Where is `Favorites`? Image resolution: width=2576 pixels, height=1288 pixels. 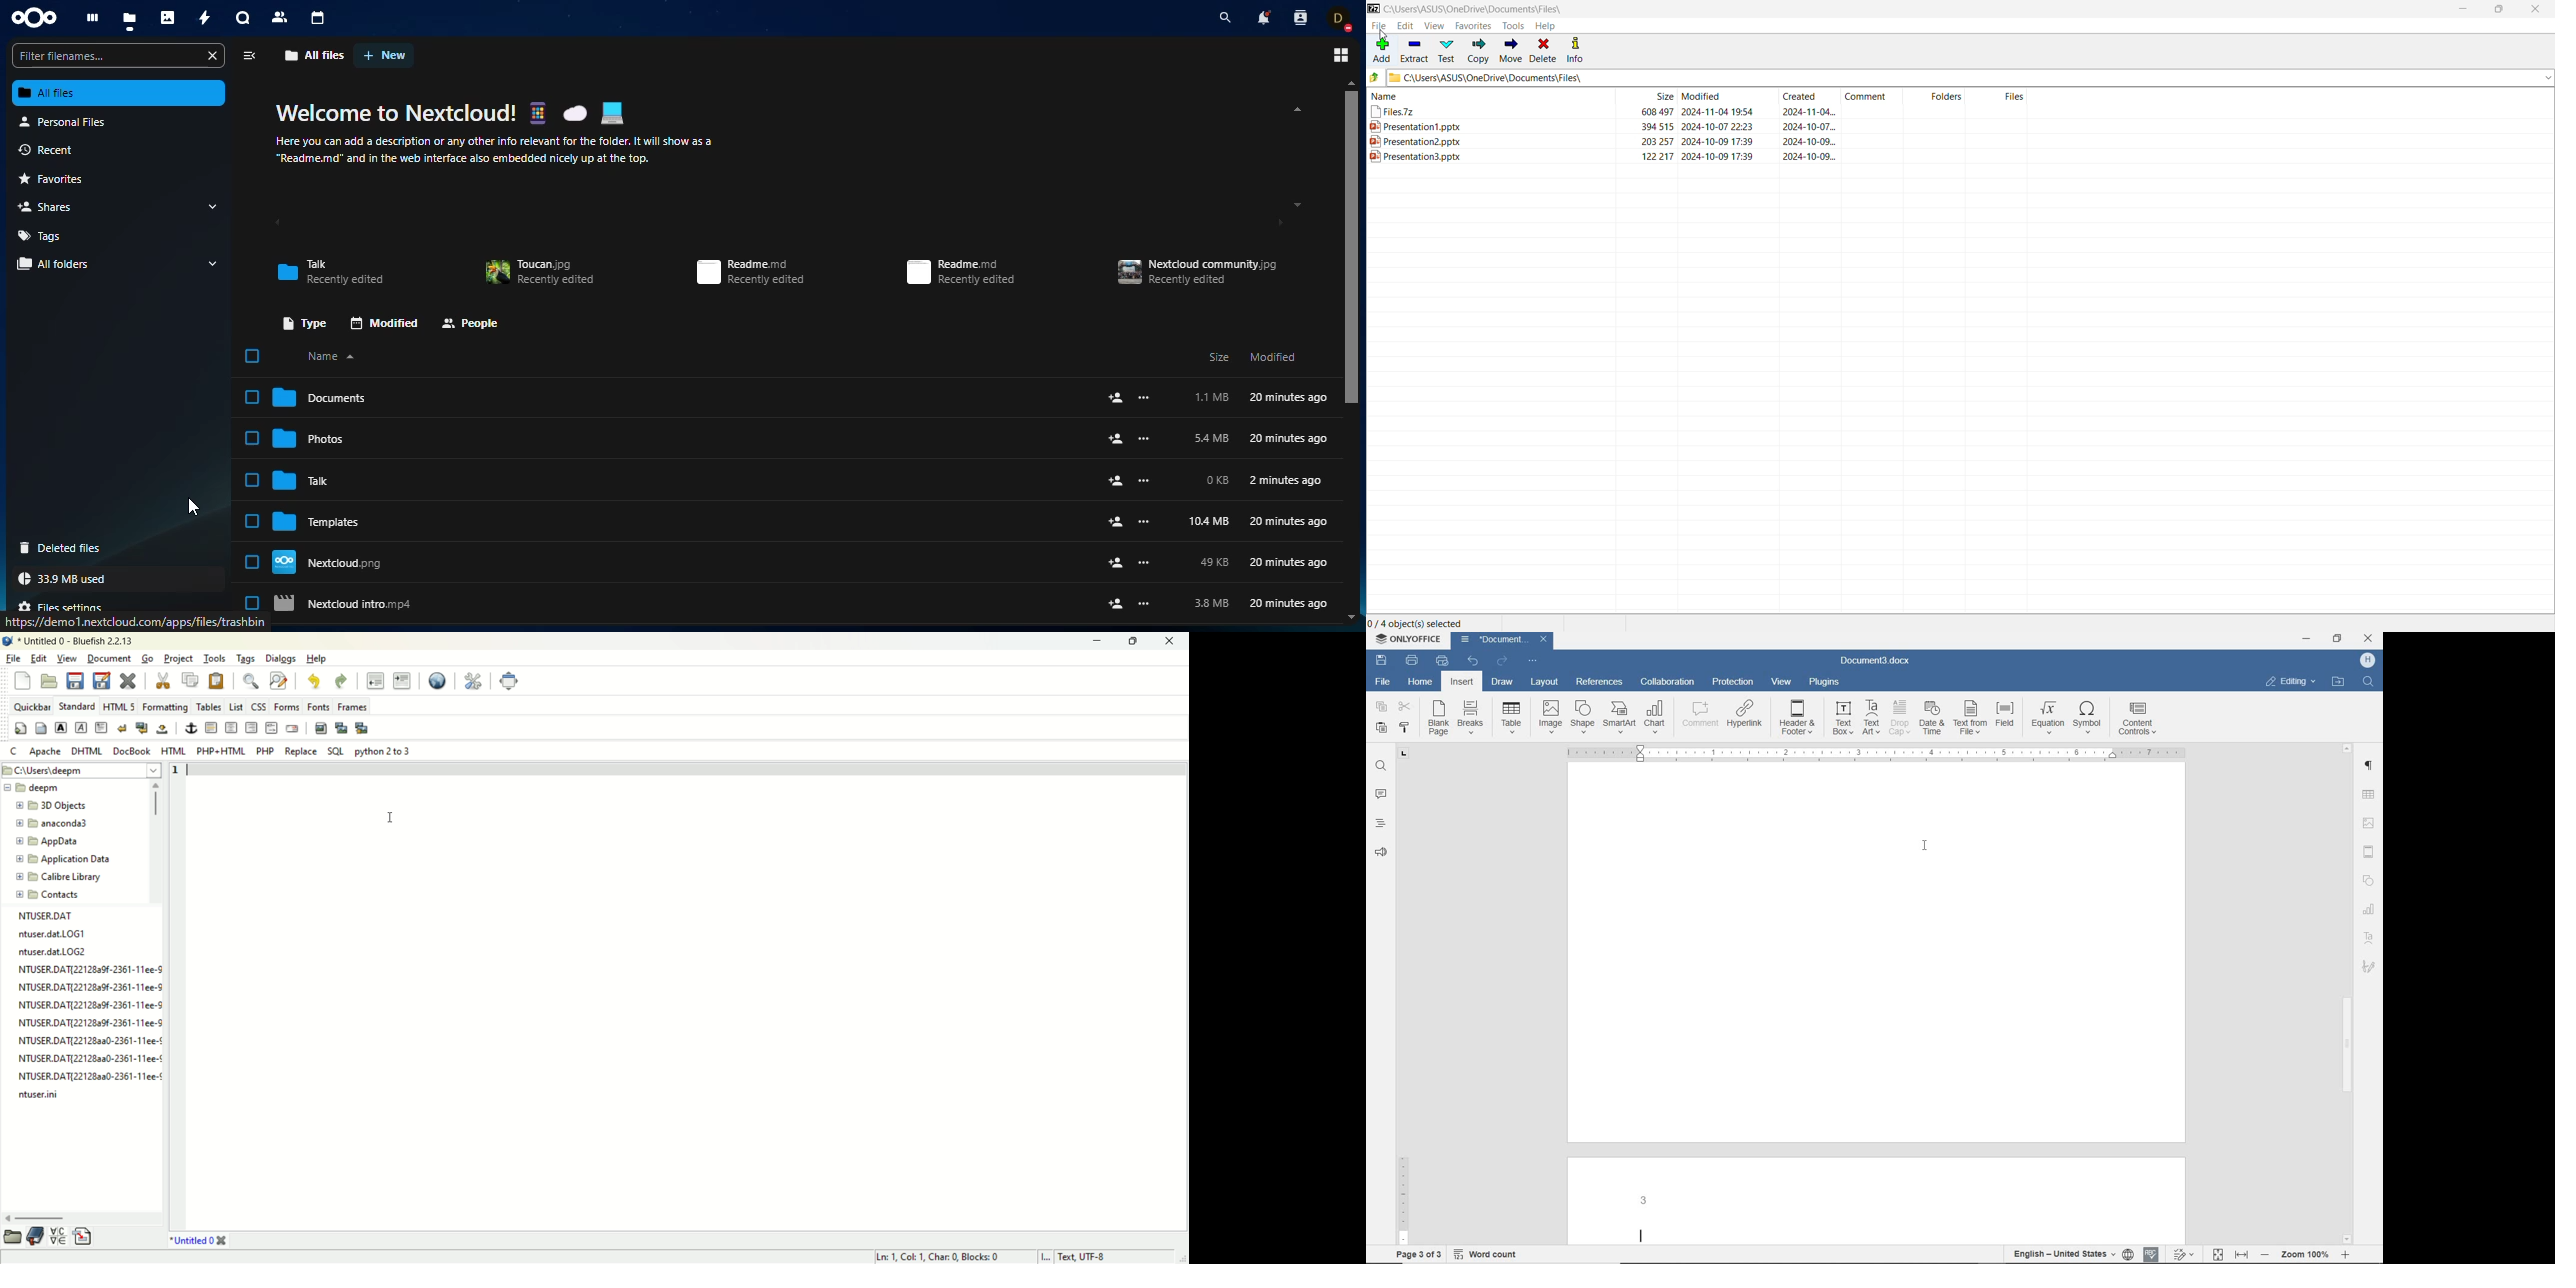
Favorites is located at coordinates (50, 181).